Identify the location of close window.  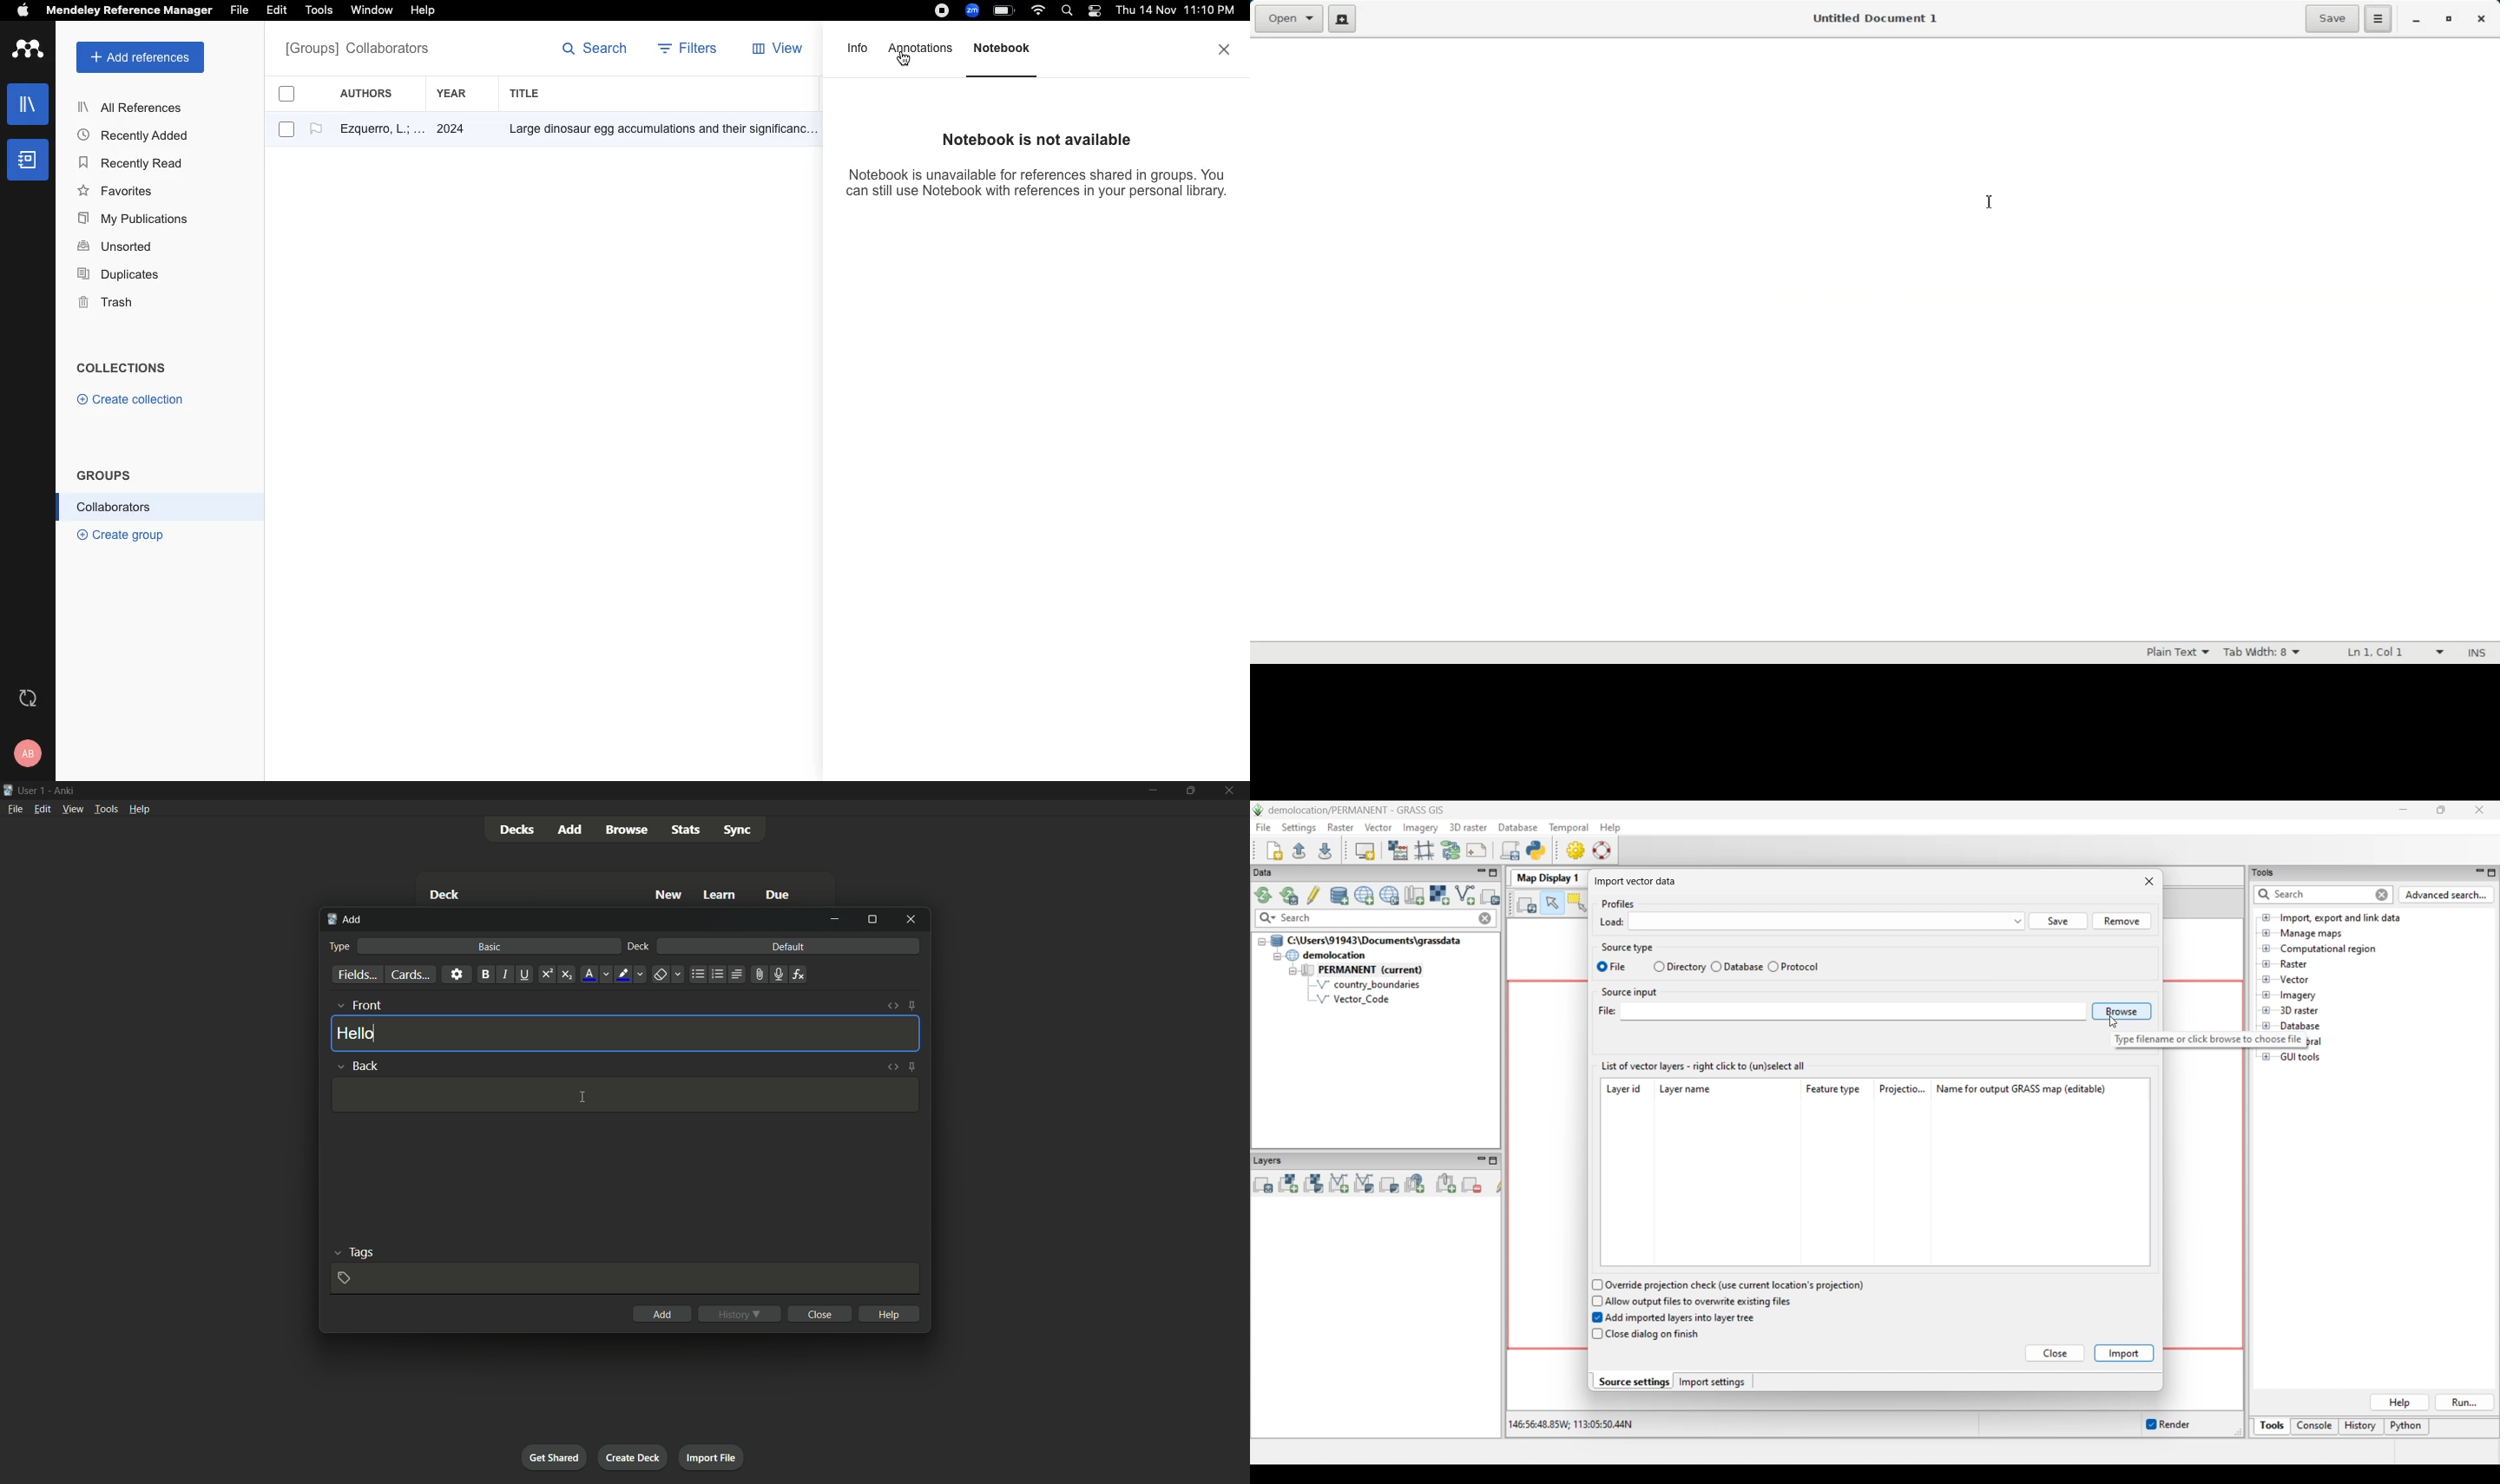
(911, 920).